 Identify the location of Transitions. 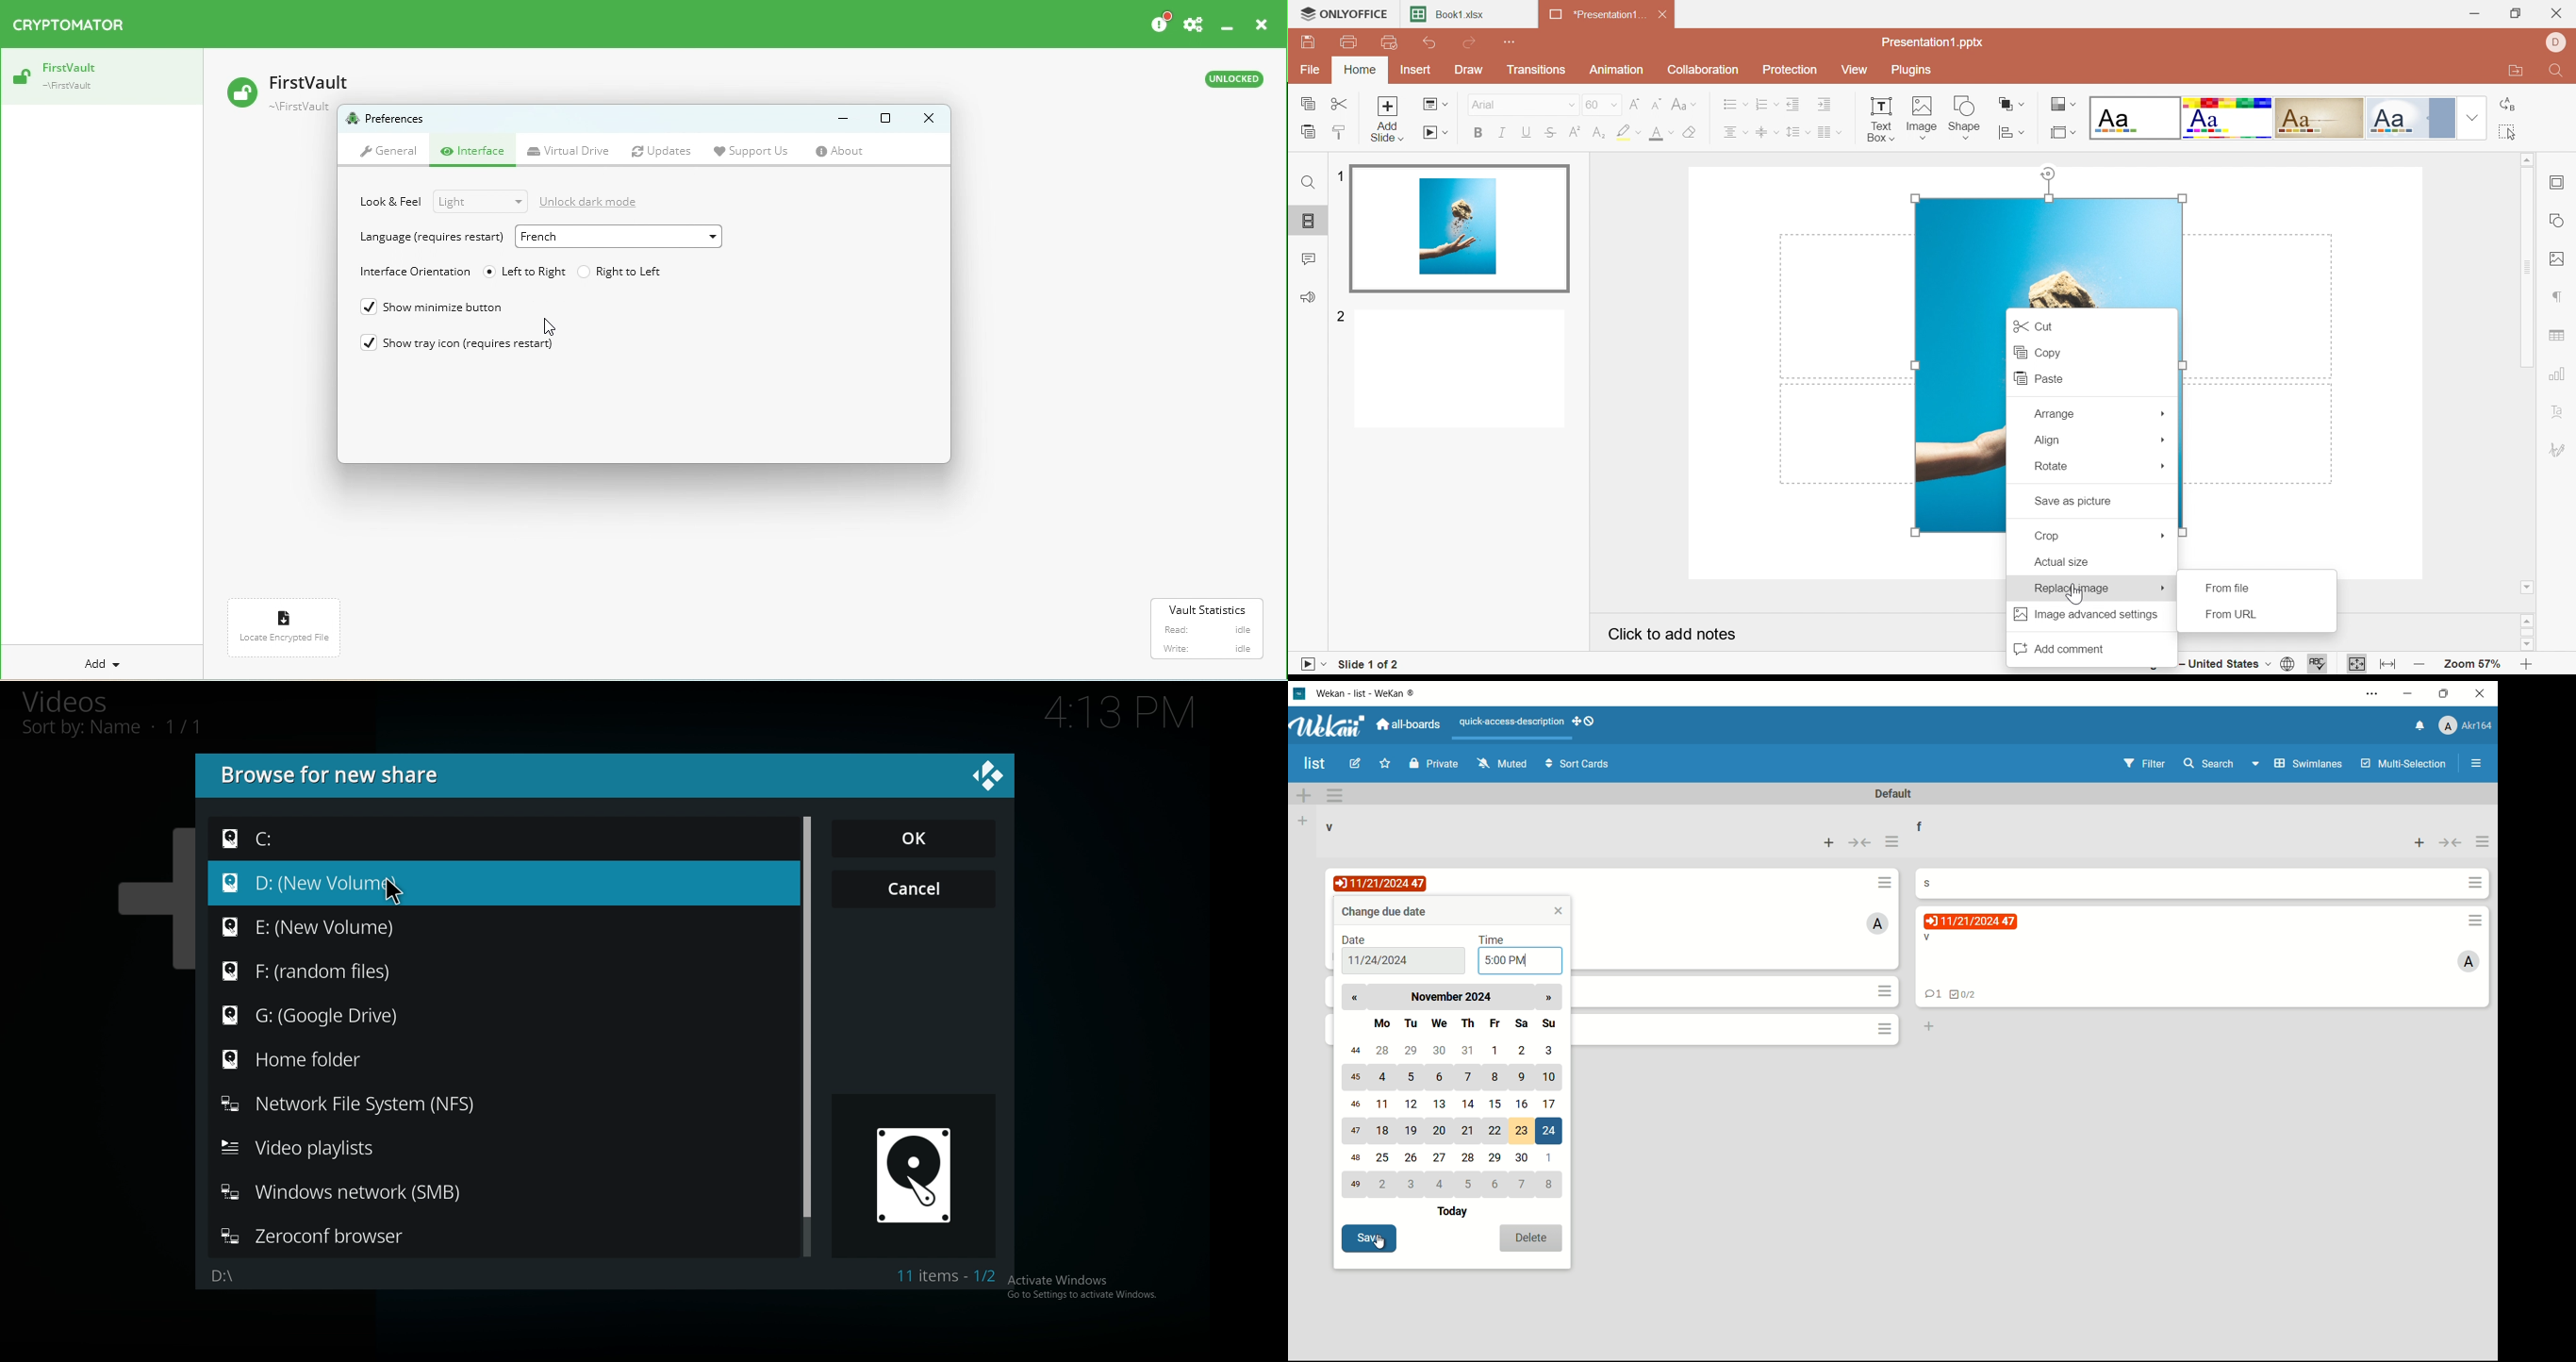
(1537, 69).